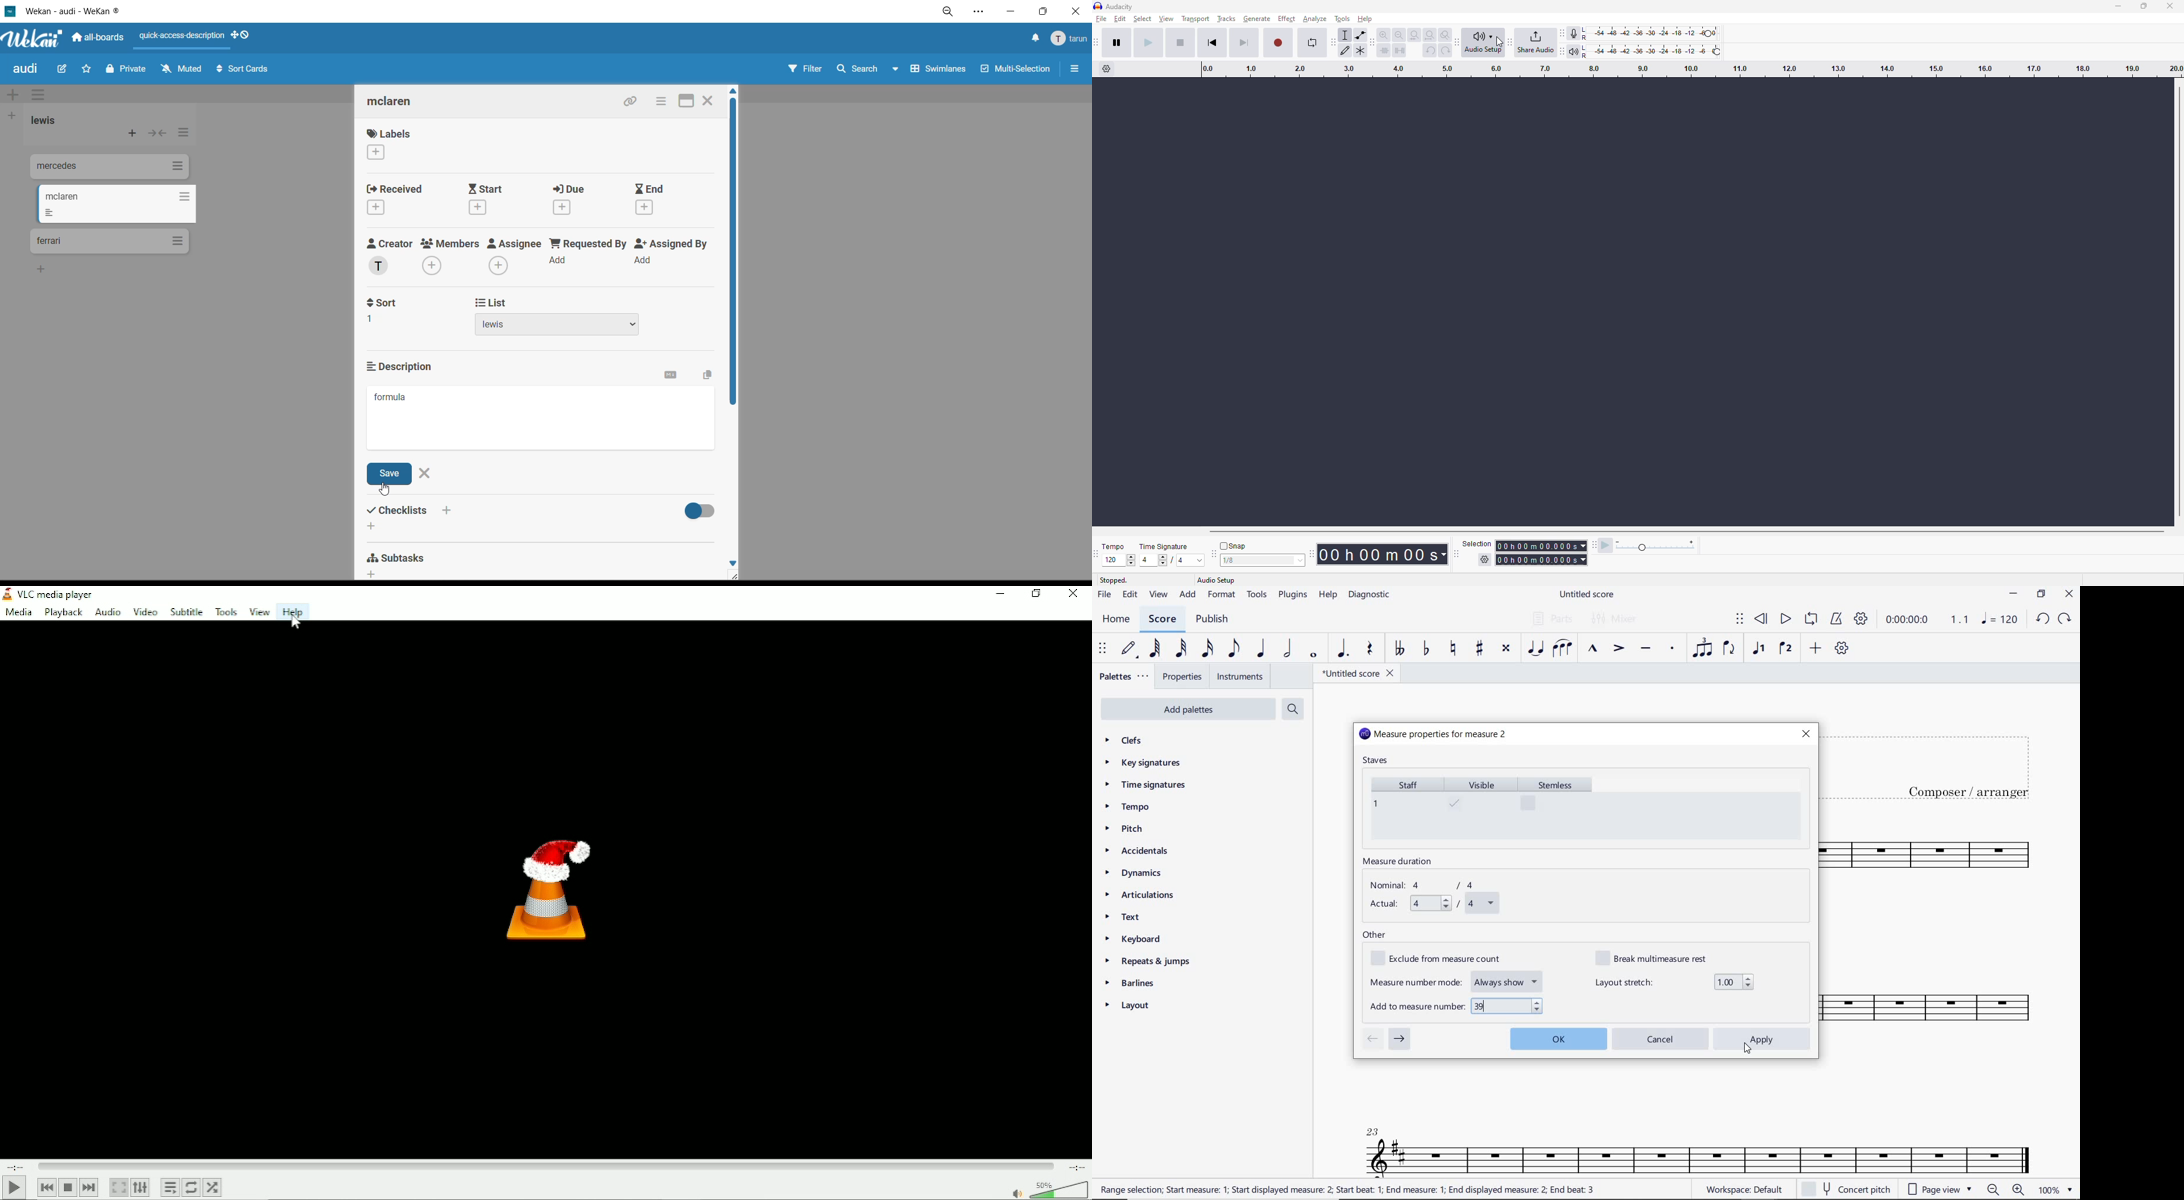 This screenshot has height=1204, width=2184. What do you see at coordinates (1387, 556) in the screenshot?
I see `00h 00m 00s` at bounding box center [1387, 556].